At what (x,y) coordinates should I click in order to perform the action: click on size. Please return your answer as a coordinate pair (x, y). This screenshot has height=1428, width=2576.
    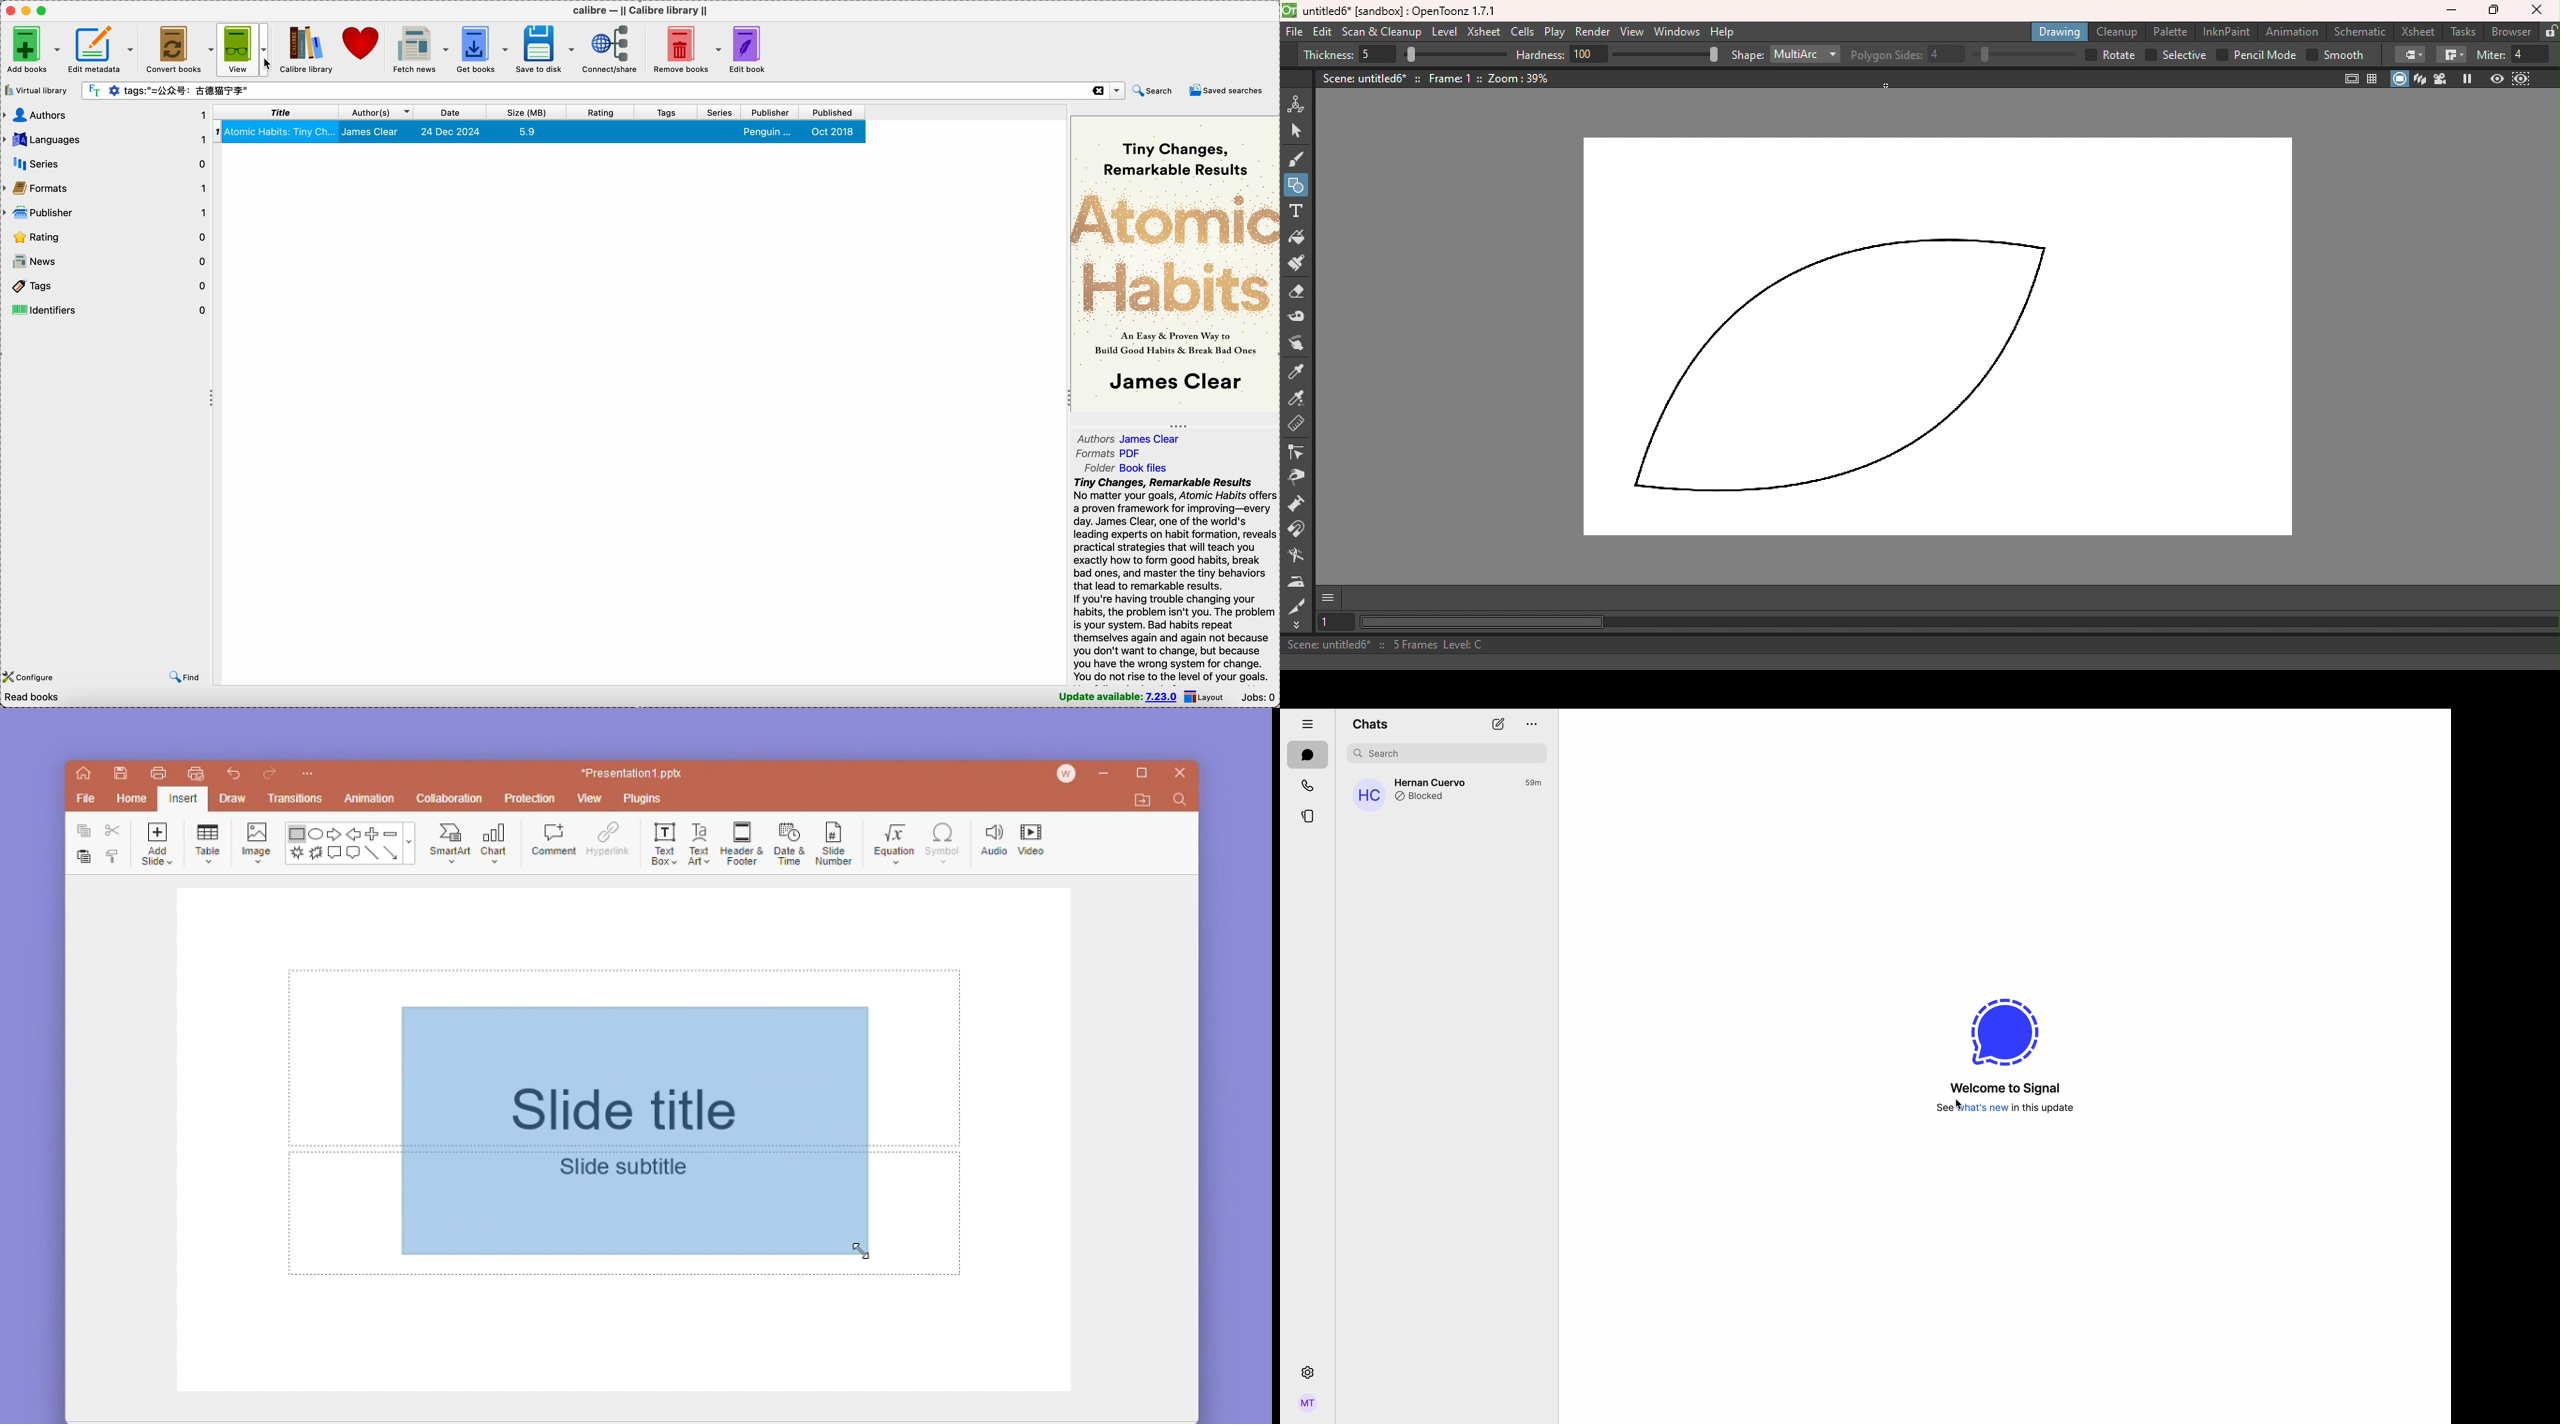
    Looking at the image, I should click on (526, 112).